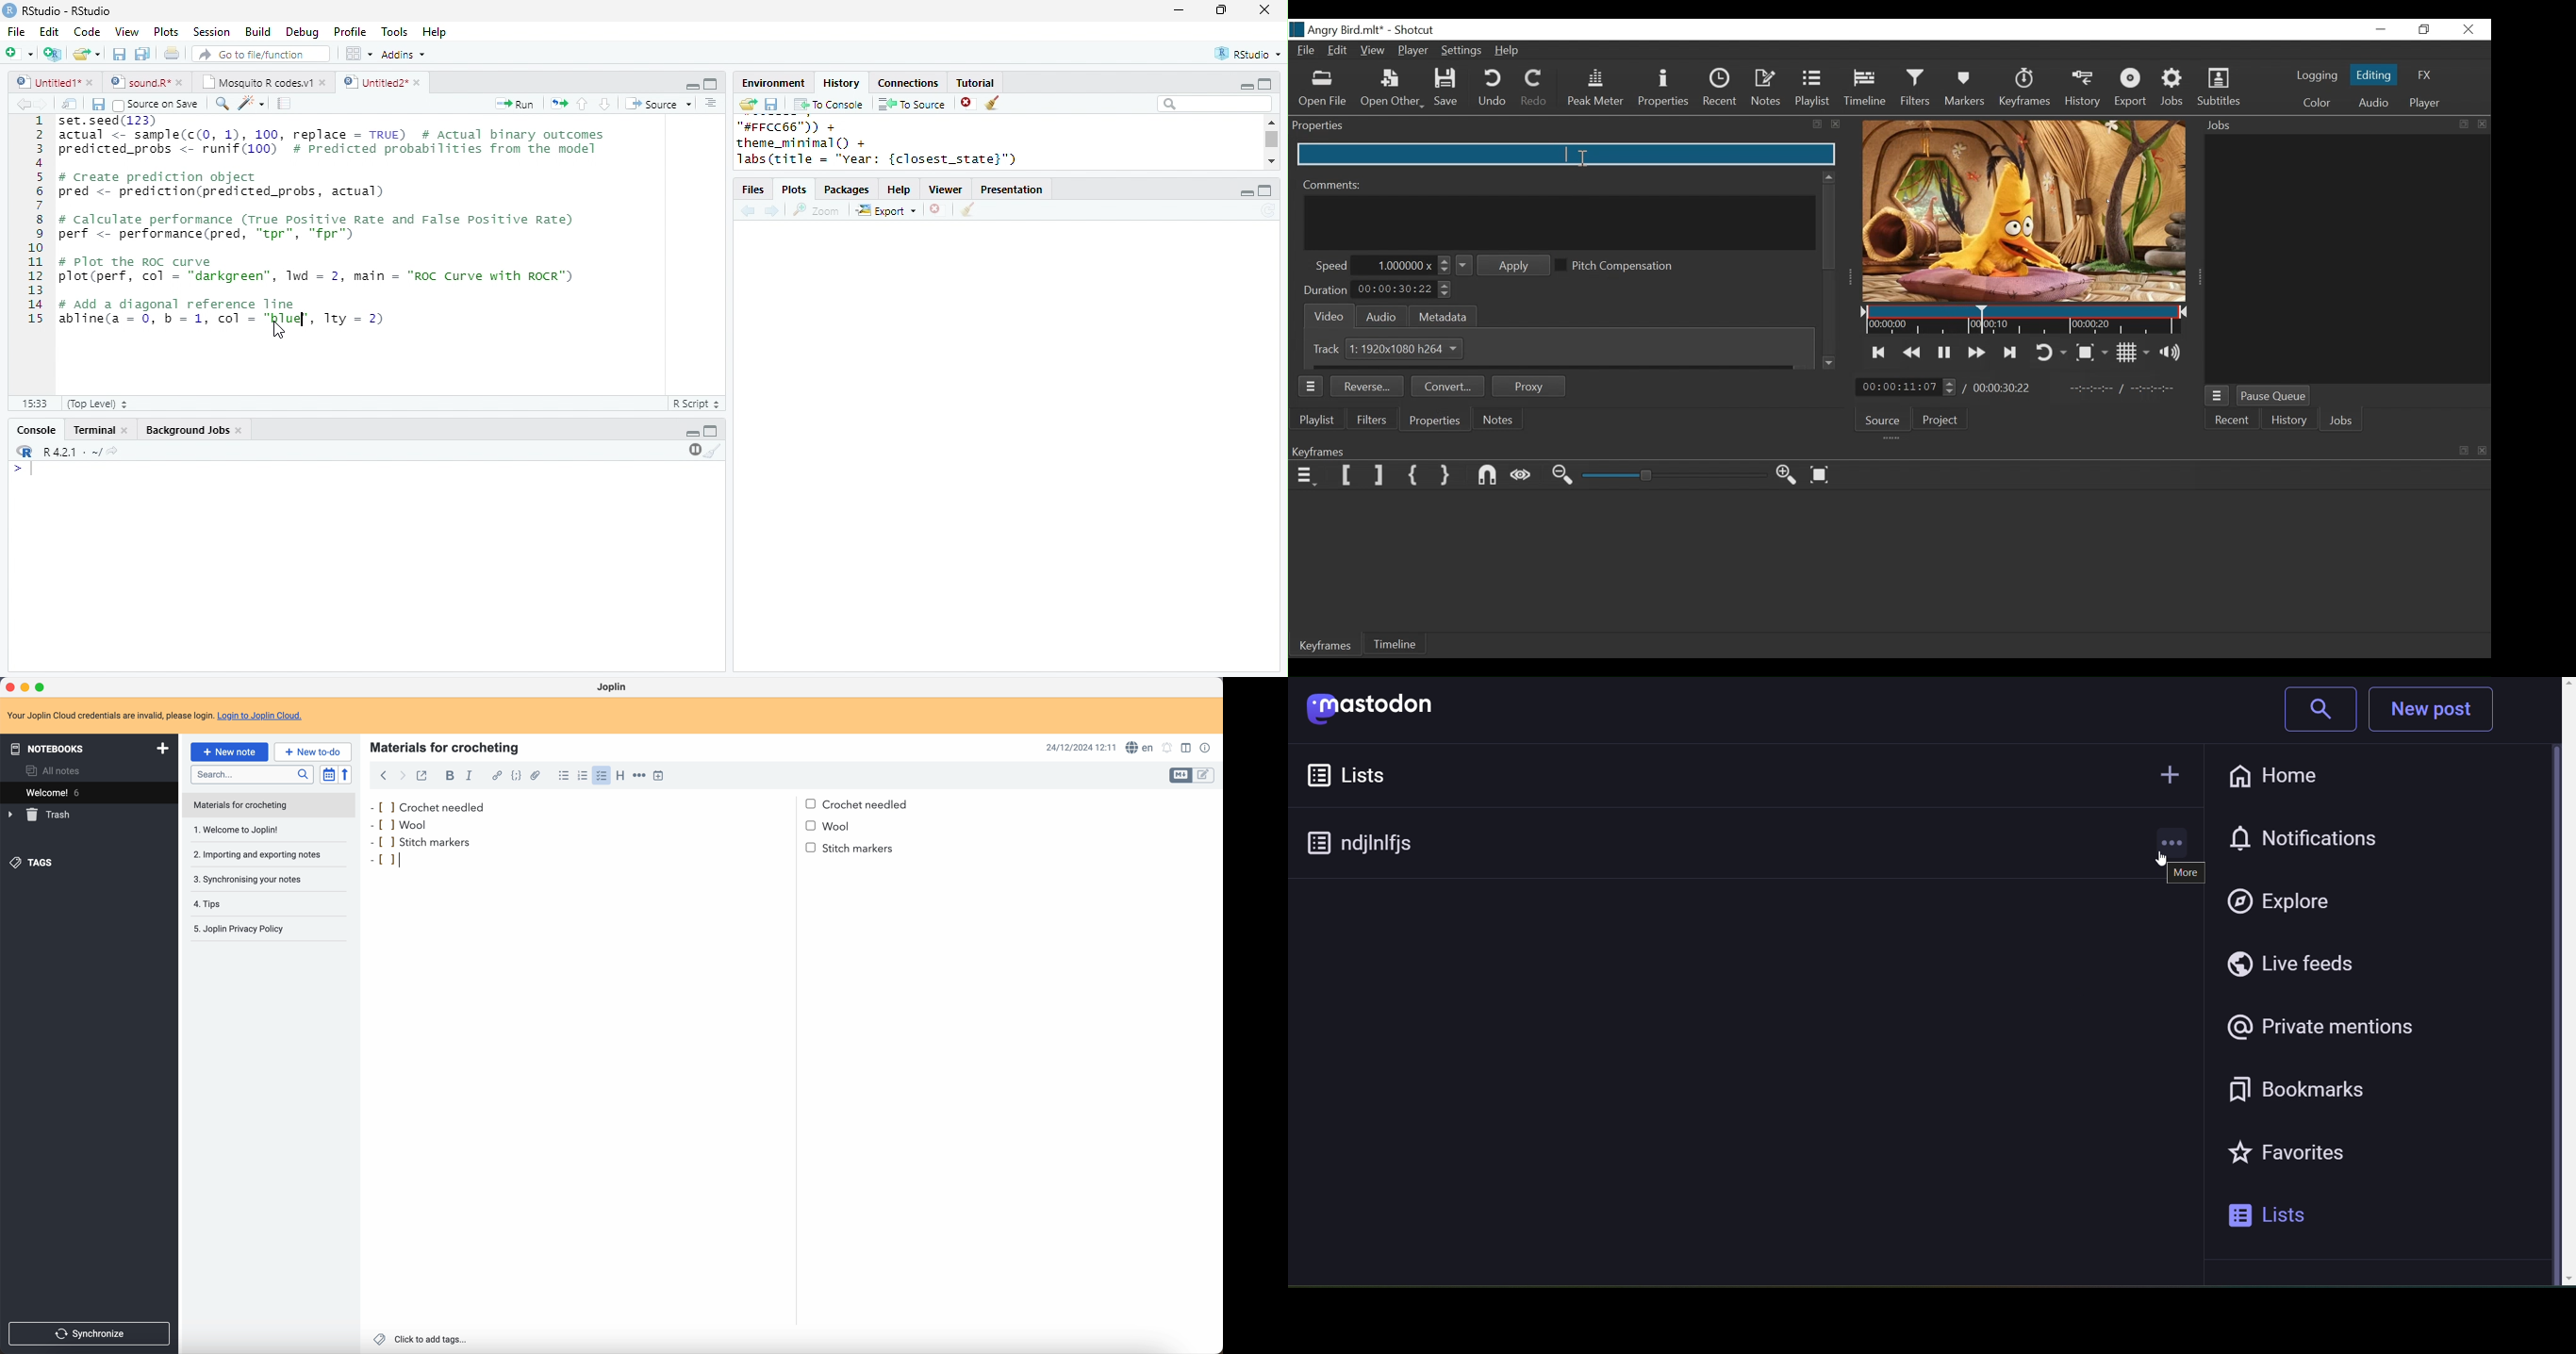 Image resolution: width=2576 pixels, height=1372 pixels. Describe the element at coordinates (27, 688) in the screenshot. I see `minimize` at that location.